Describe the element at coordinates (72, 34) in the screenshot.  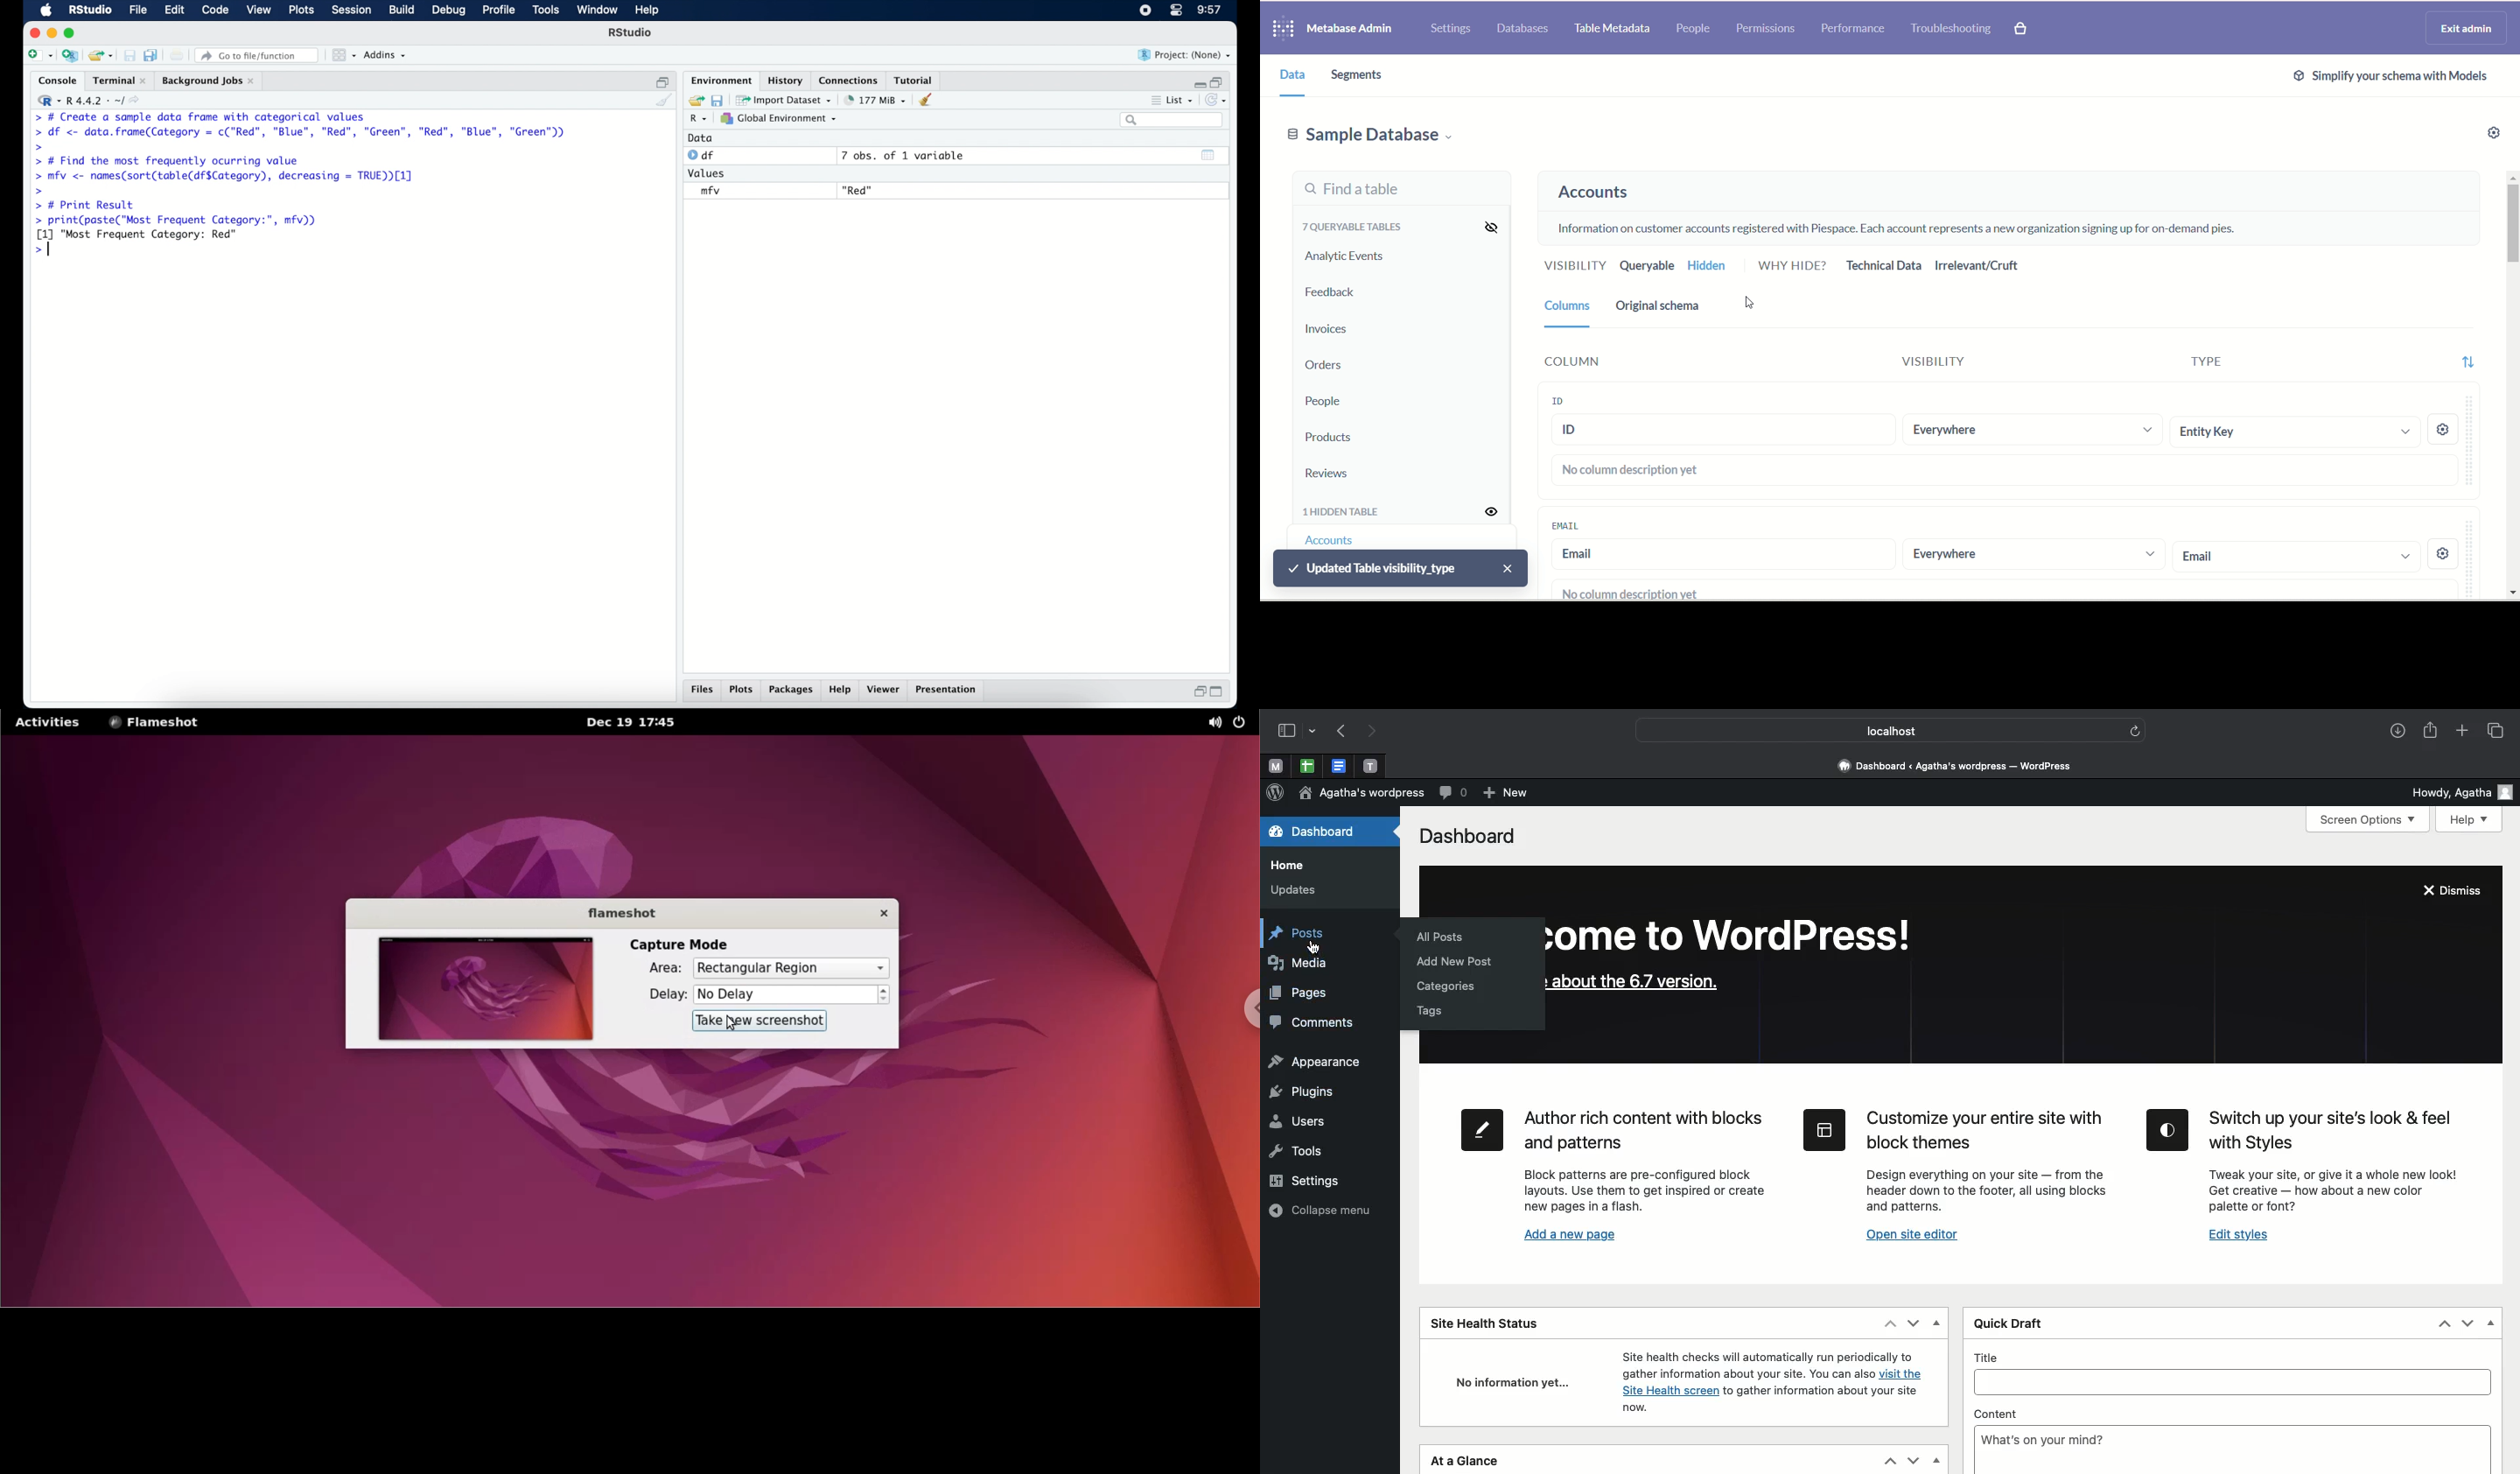
I see `maximize` at that location.